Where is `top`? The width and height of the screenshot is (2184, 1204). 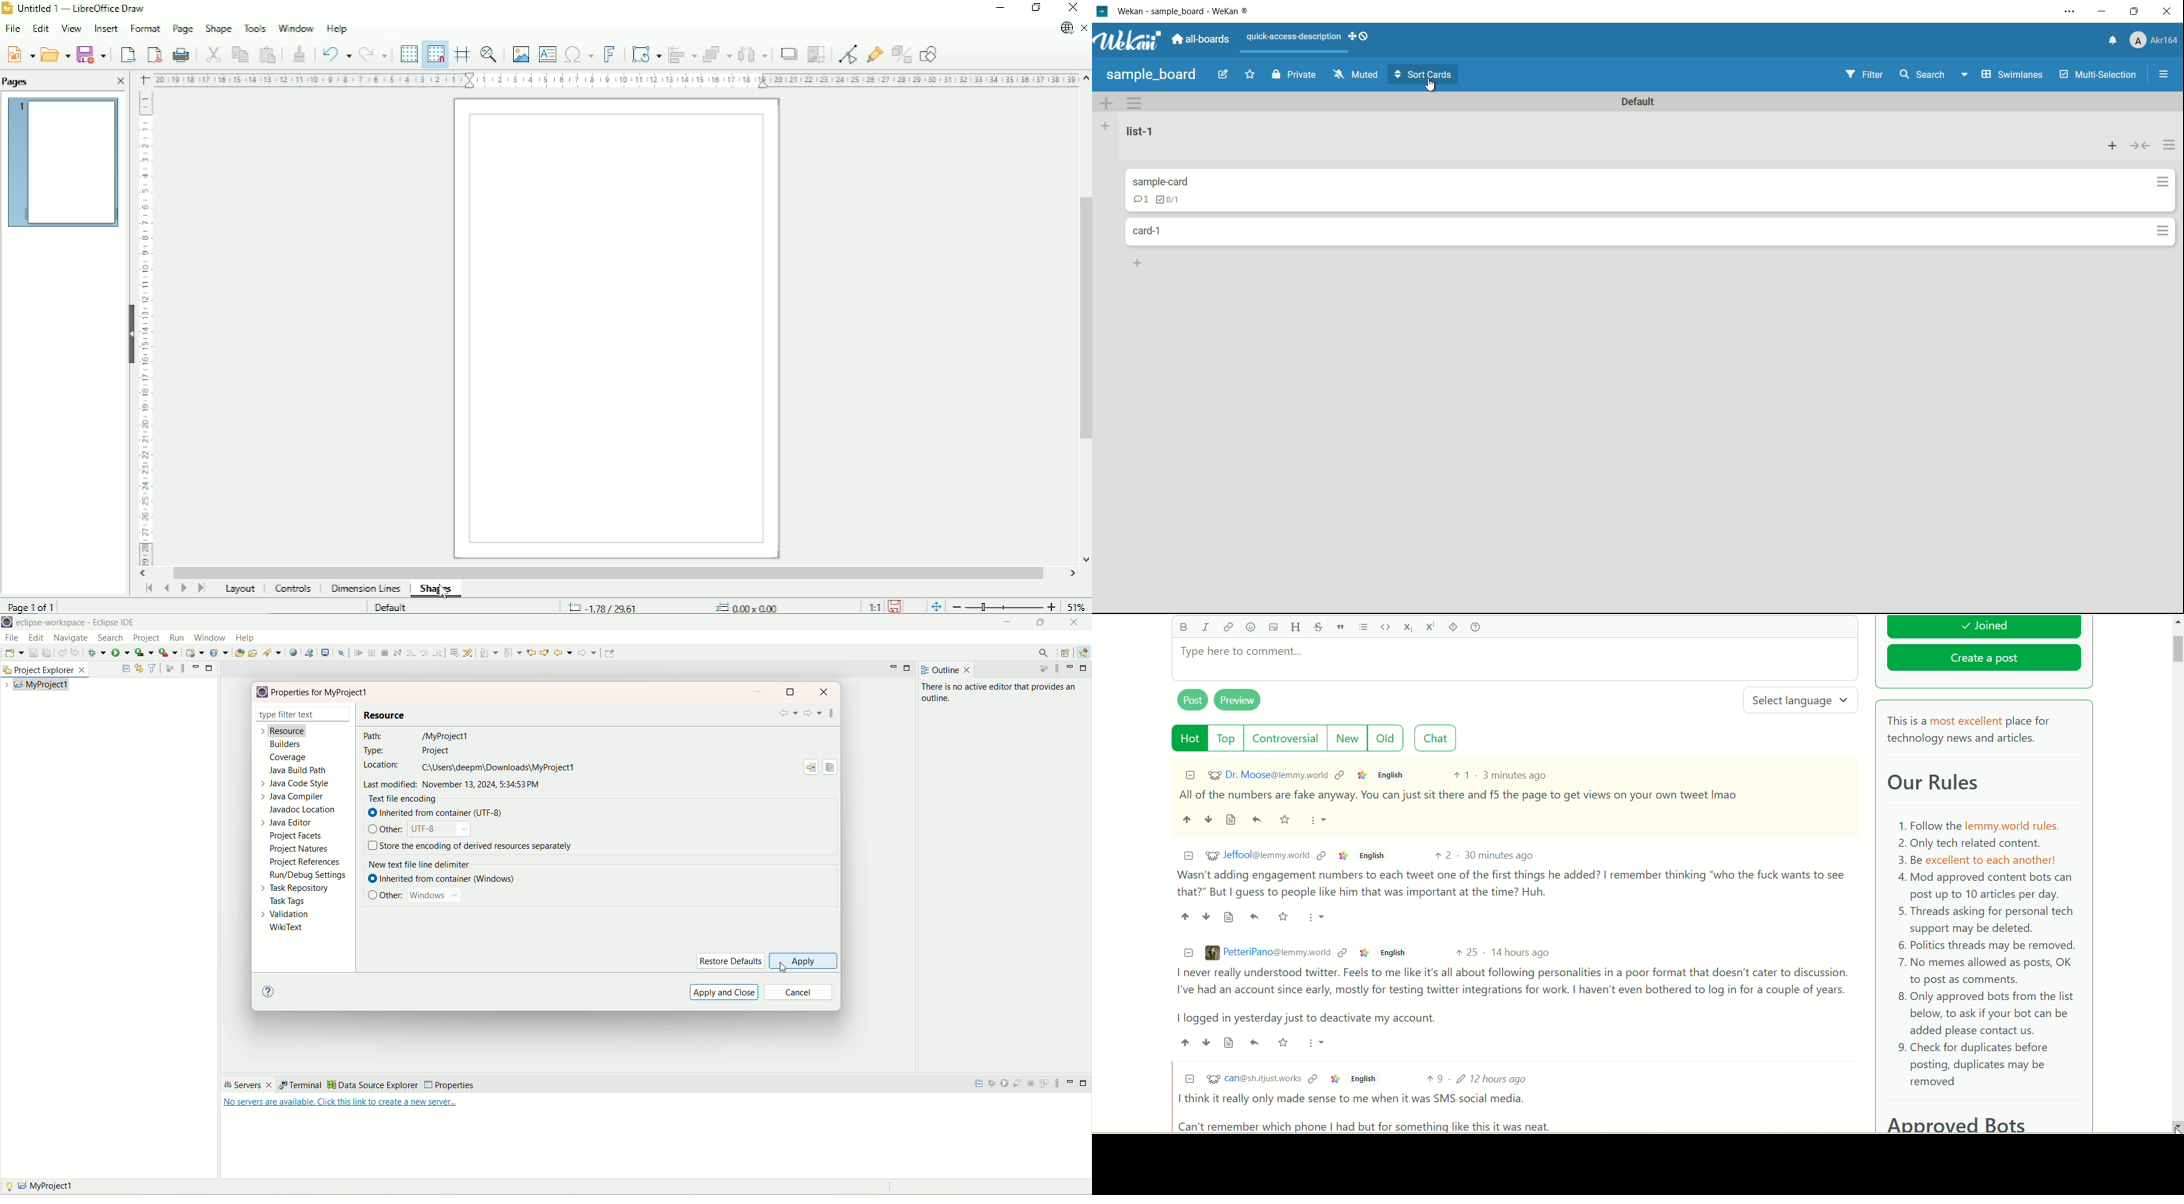 top is located at coordinates (1227, 739).